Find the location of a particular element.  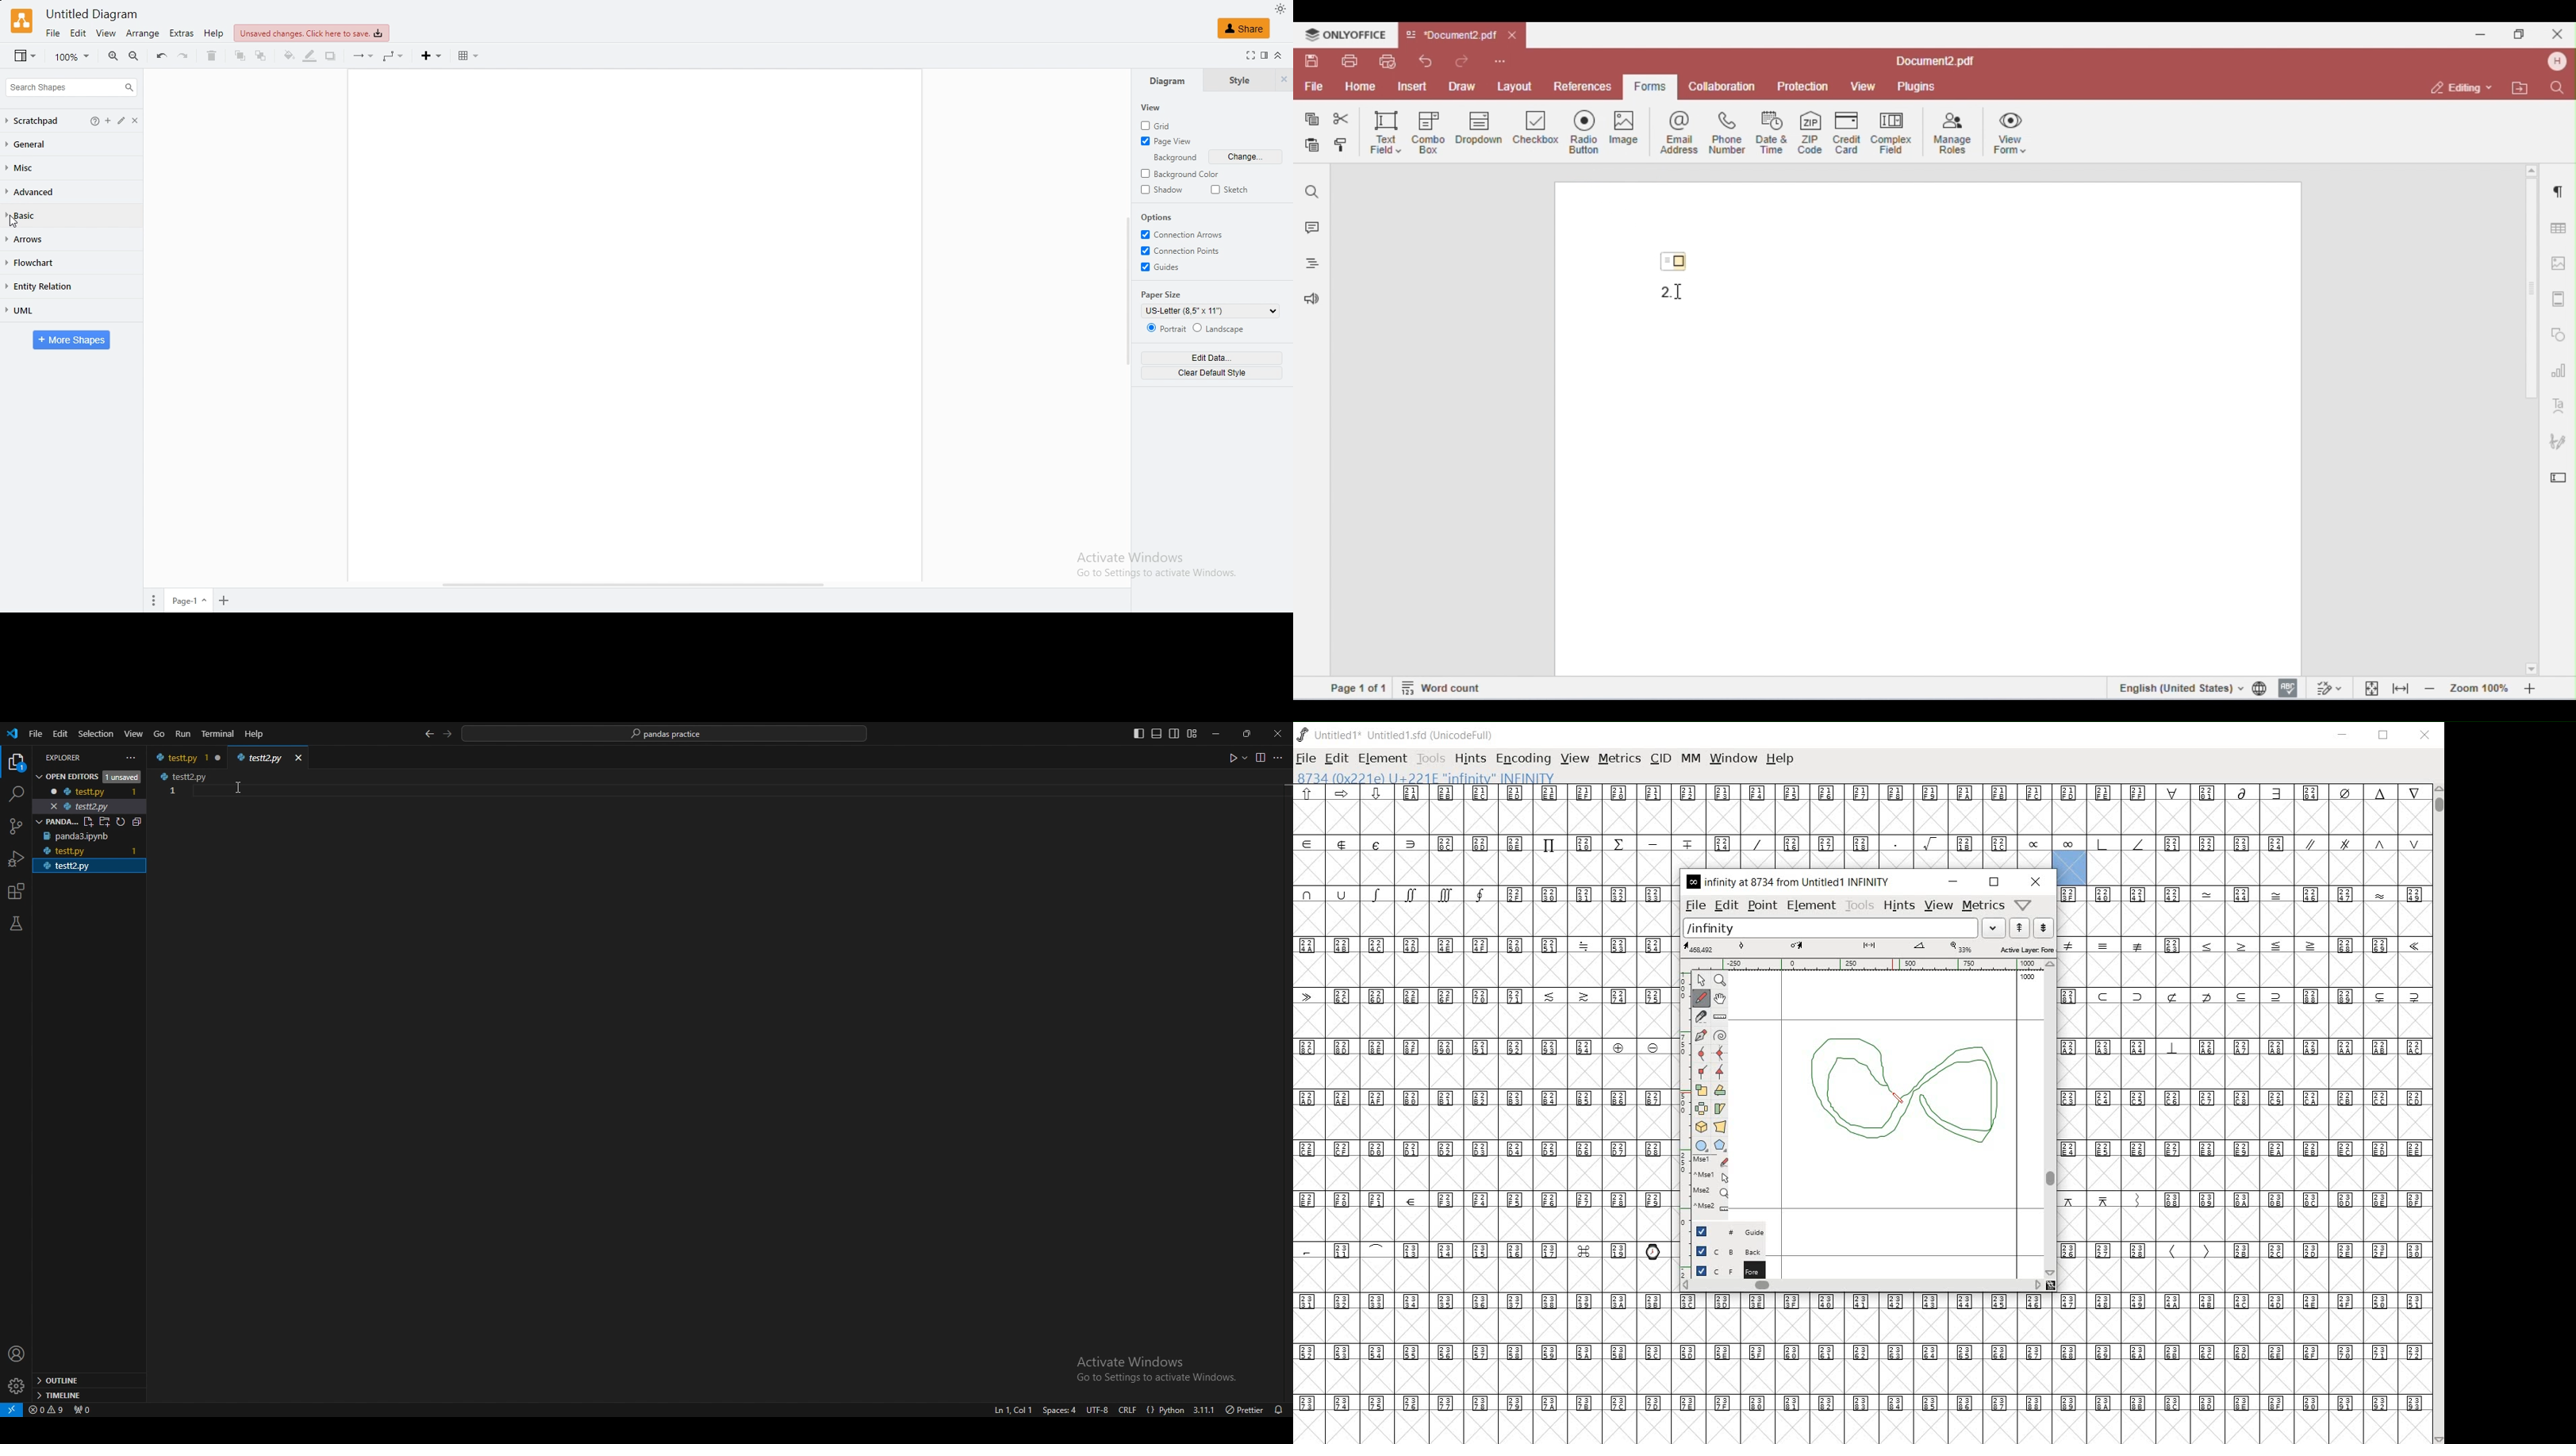

paper size selection is located at coordinates (1210, 311).